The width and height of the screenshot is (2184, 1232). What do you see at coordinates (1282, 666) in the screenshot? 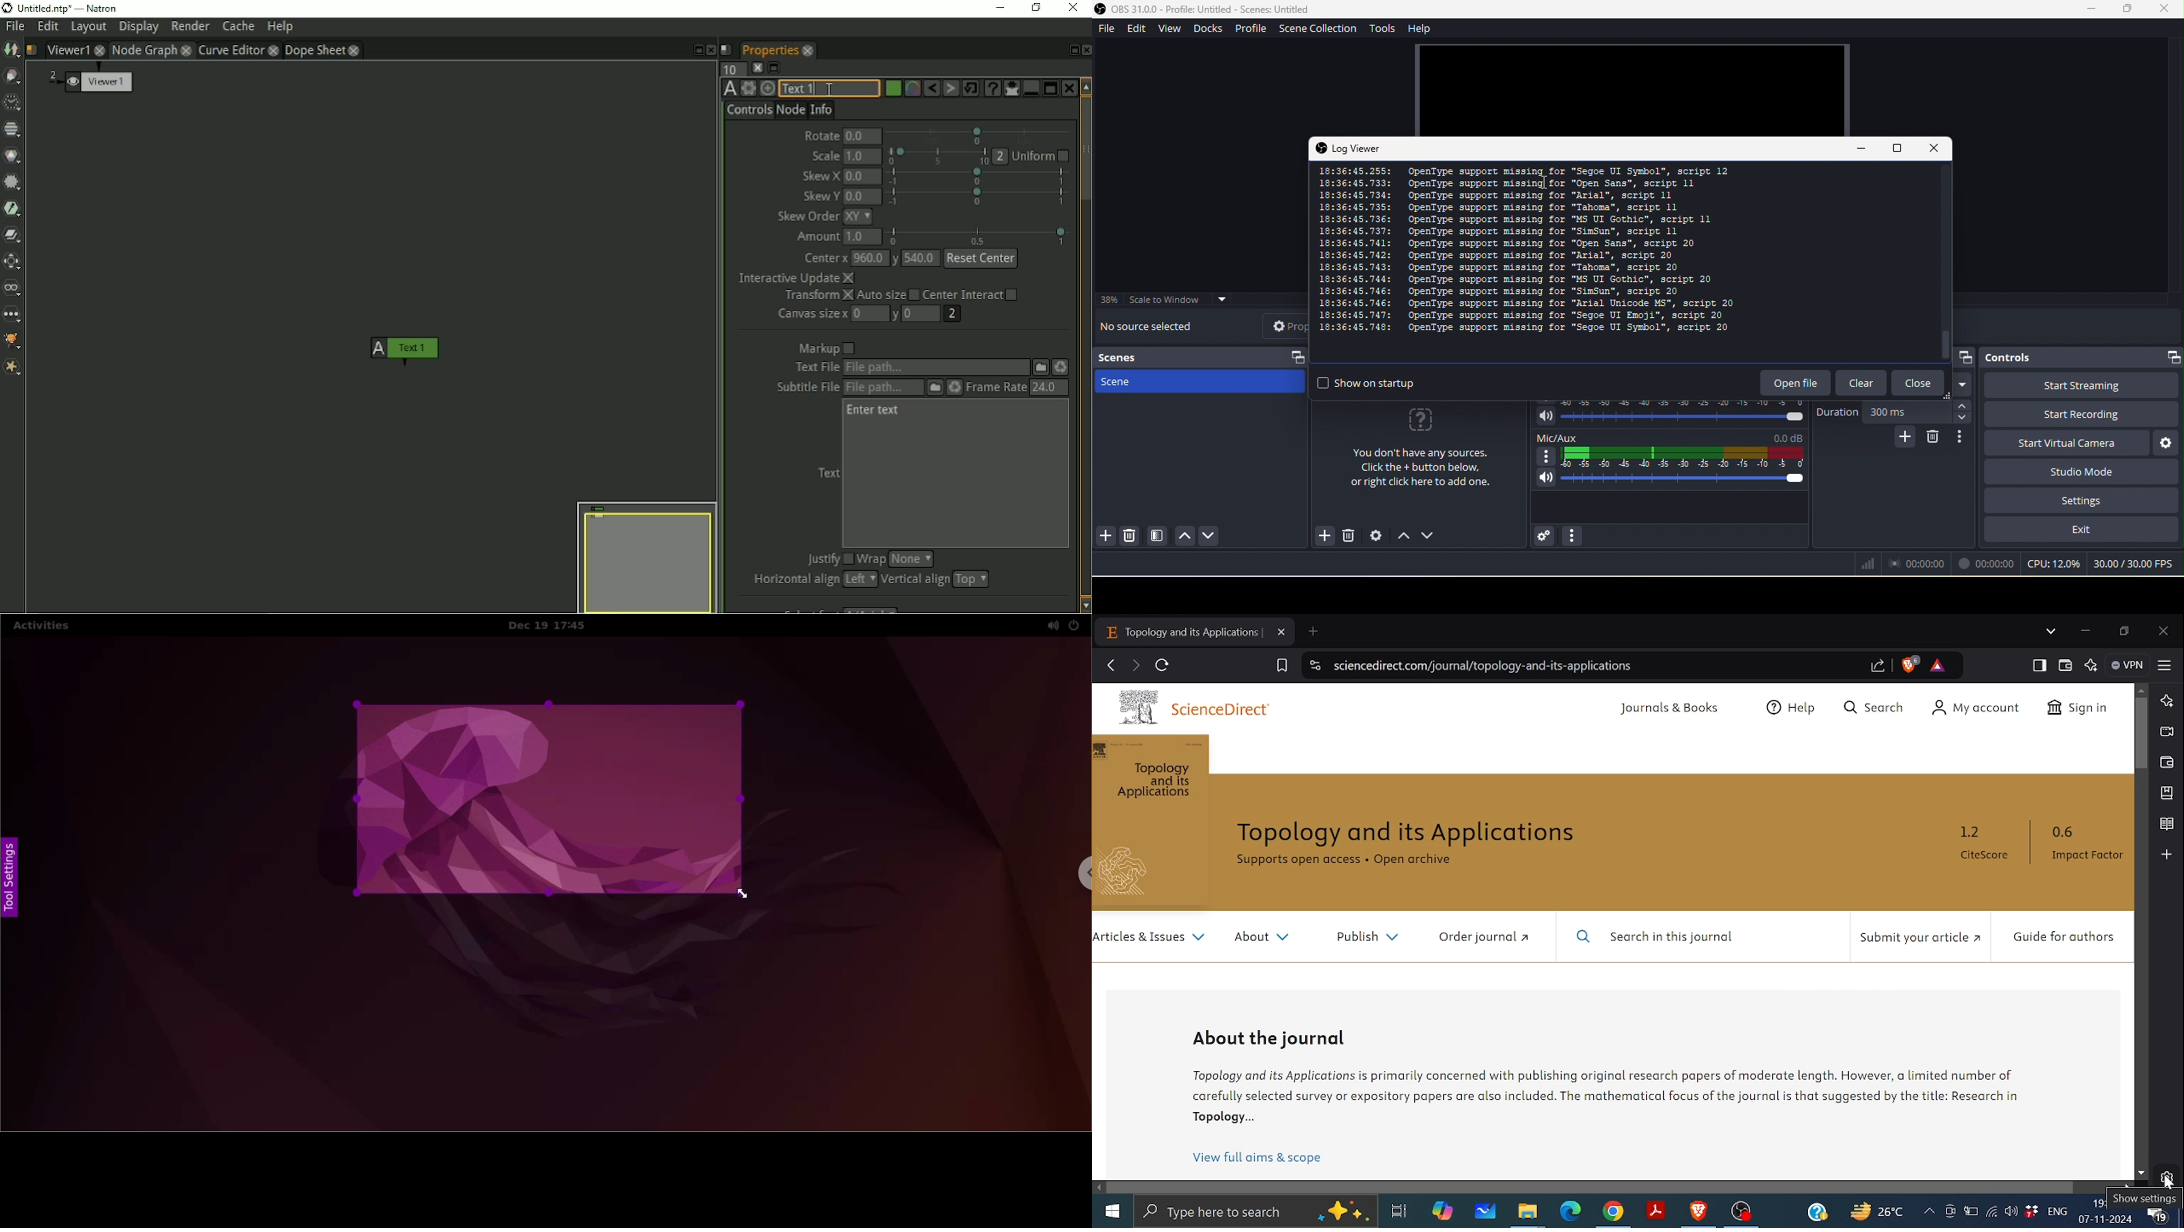
I see `Bookmark this page` at bounding box center [1282, 666].